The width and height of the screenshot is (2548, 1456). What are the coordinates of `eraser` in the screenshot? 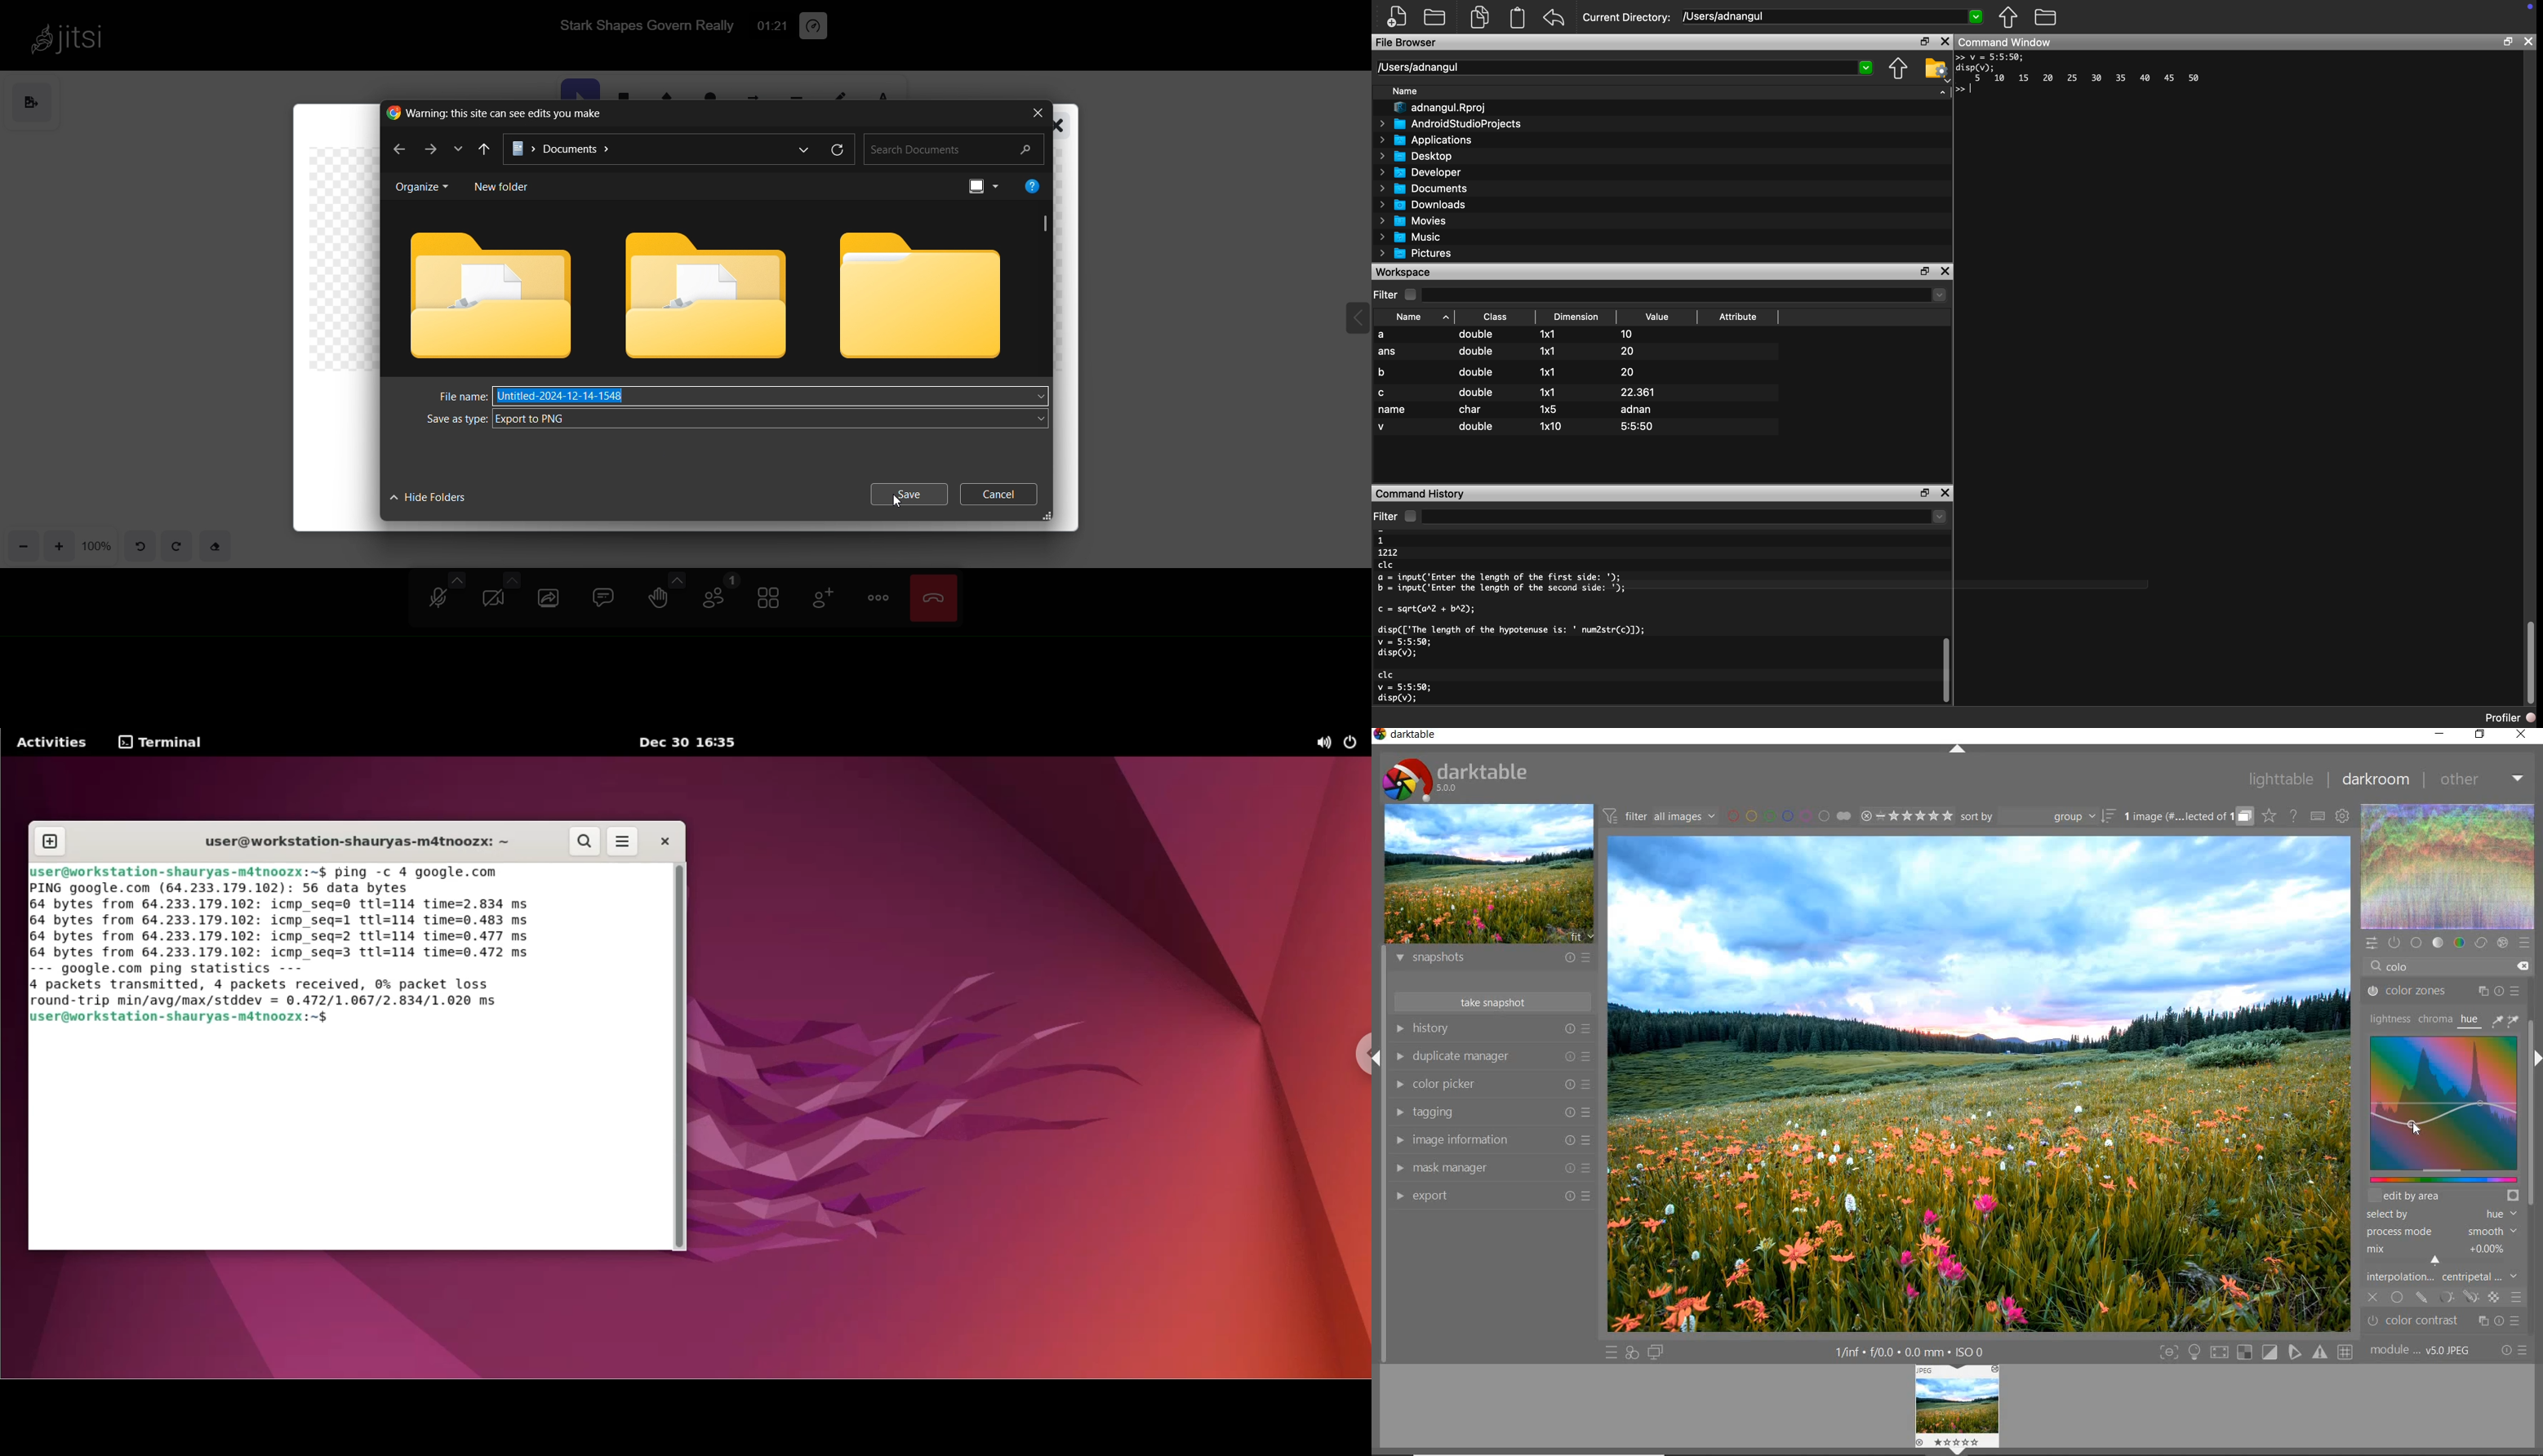 It's located at (217, 547).